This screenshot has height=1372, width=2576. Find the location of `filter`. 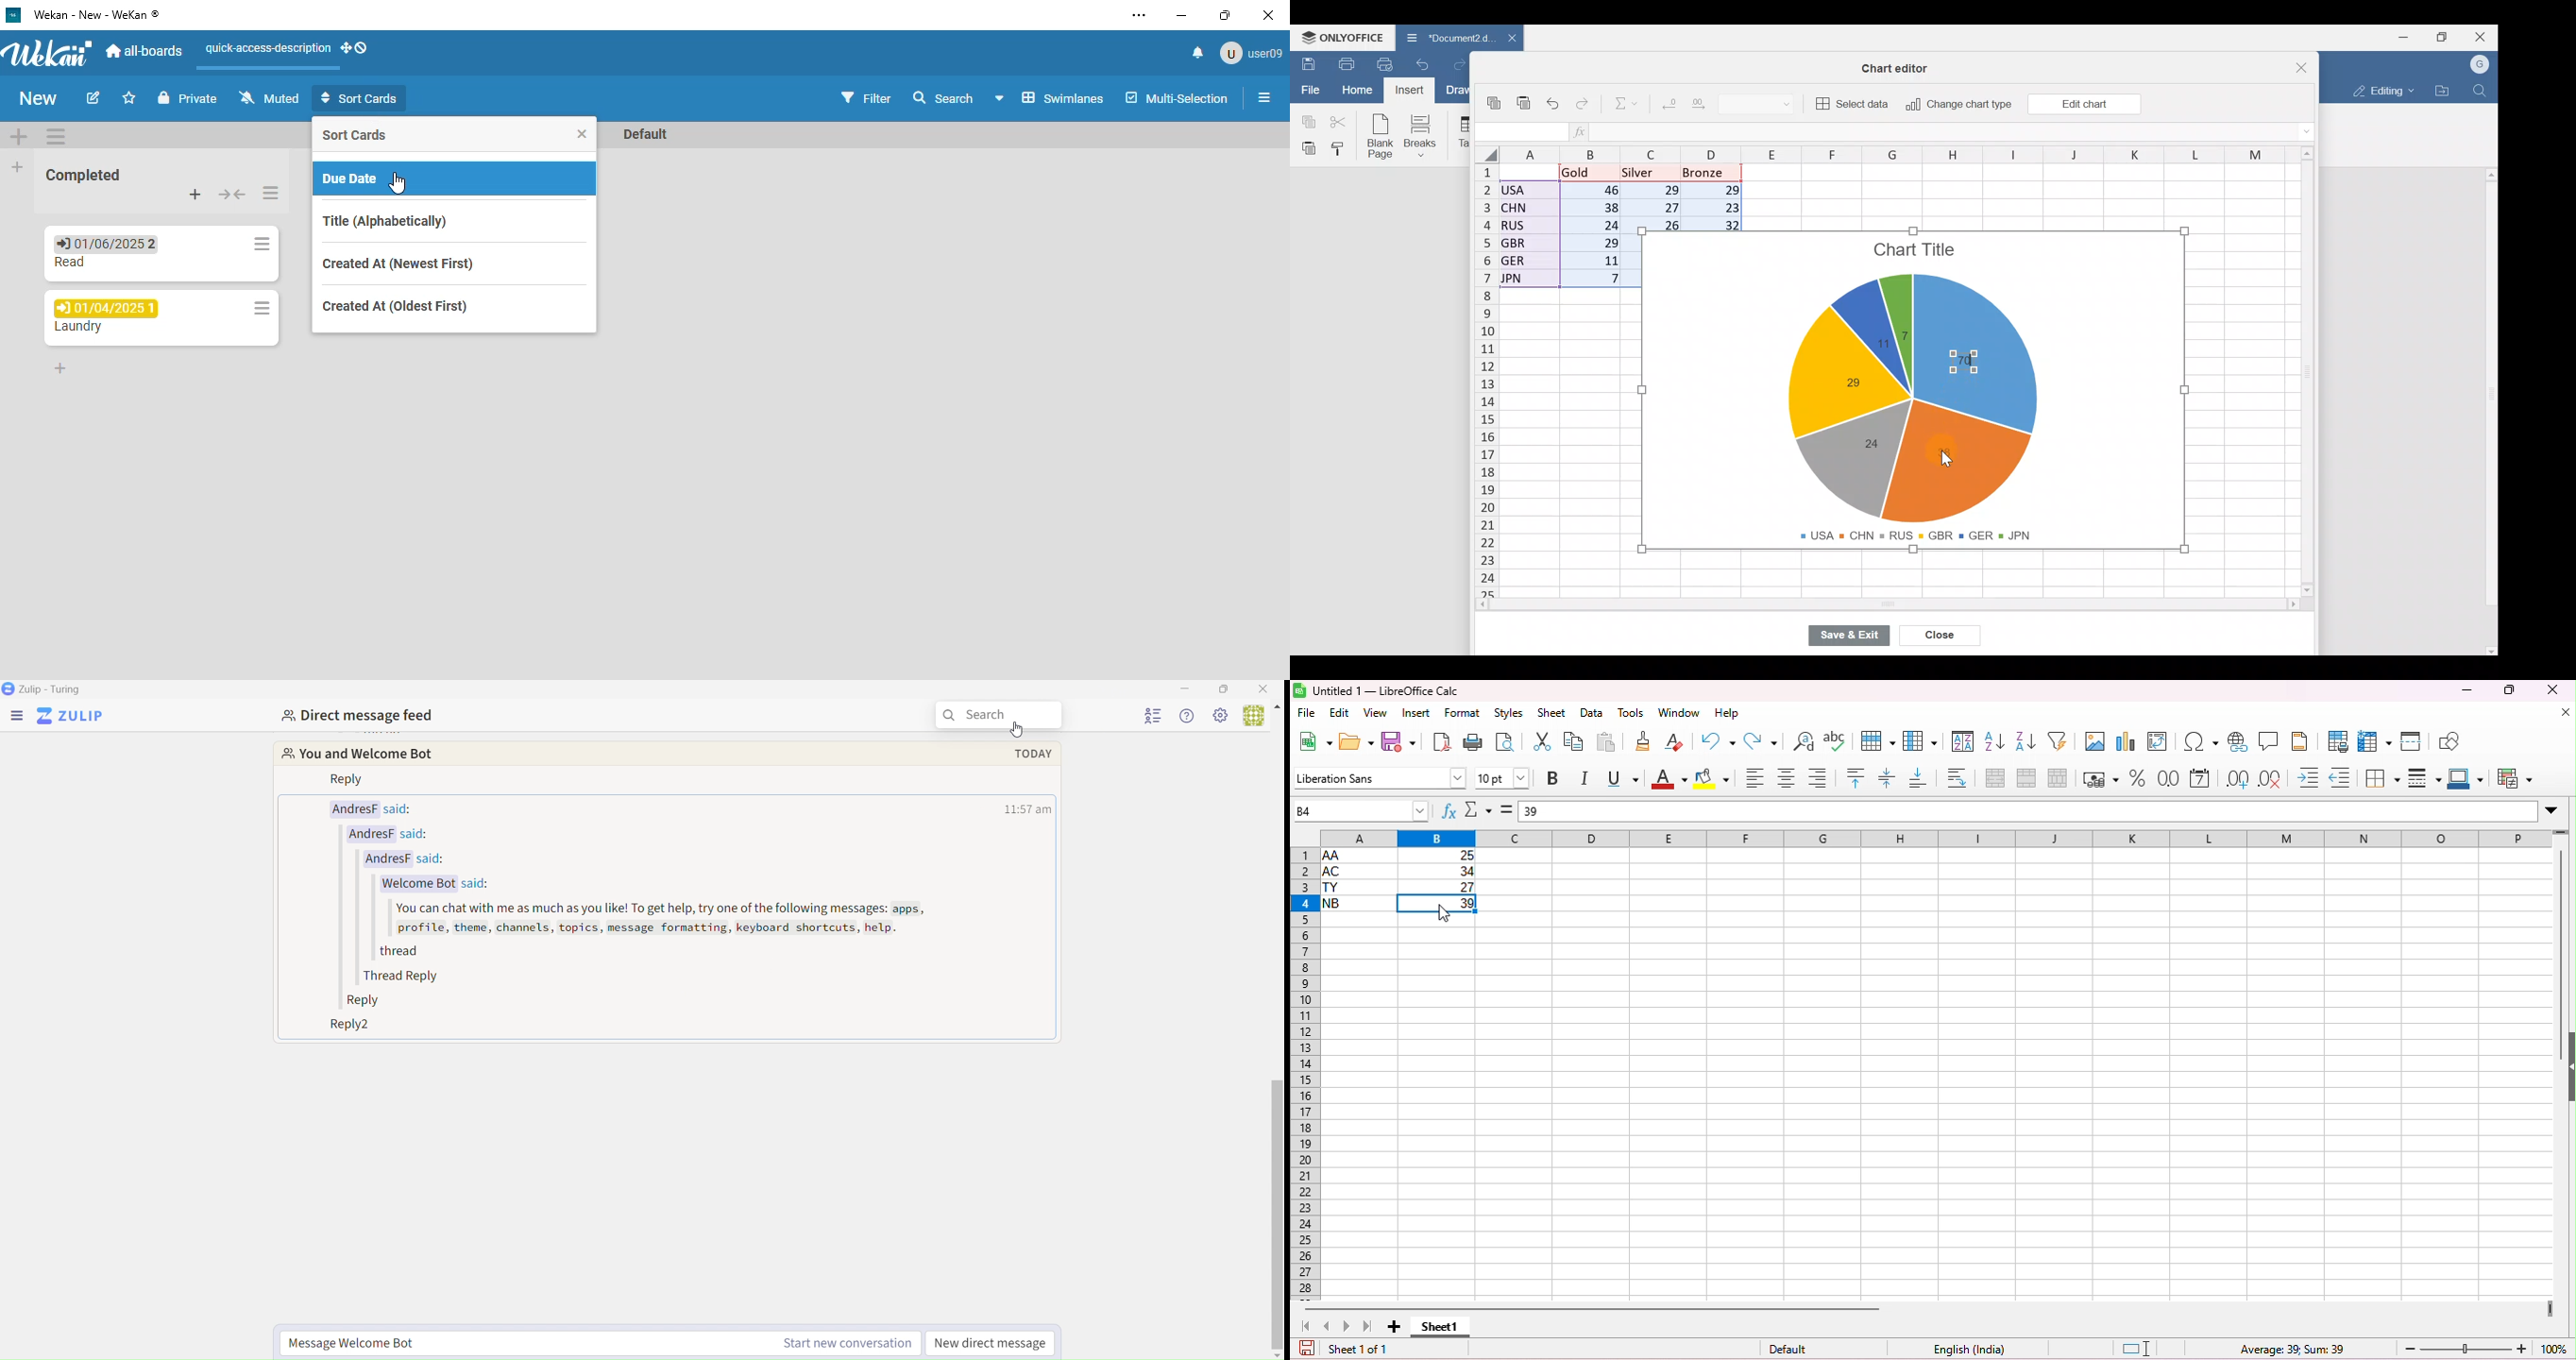

filter is located at coordinates (867, 96).